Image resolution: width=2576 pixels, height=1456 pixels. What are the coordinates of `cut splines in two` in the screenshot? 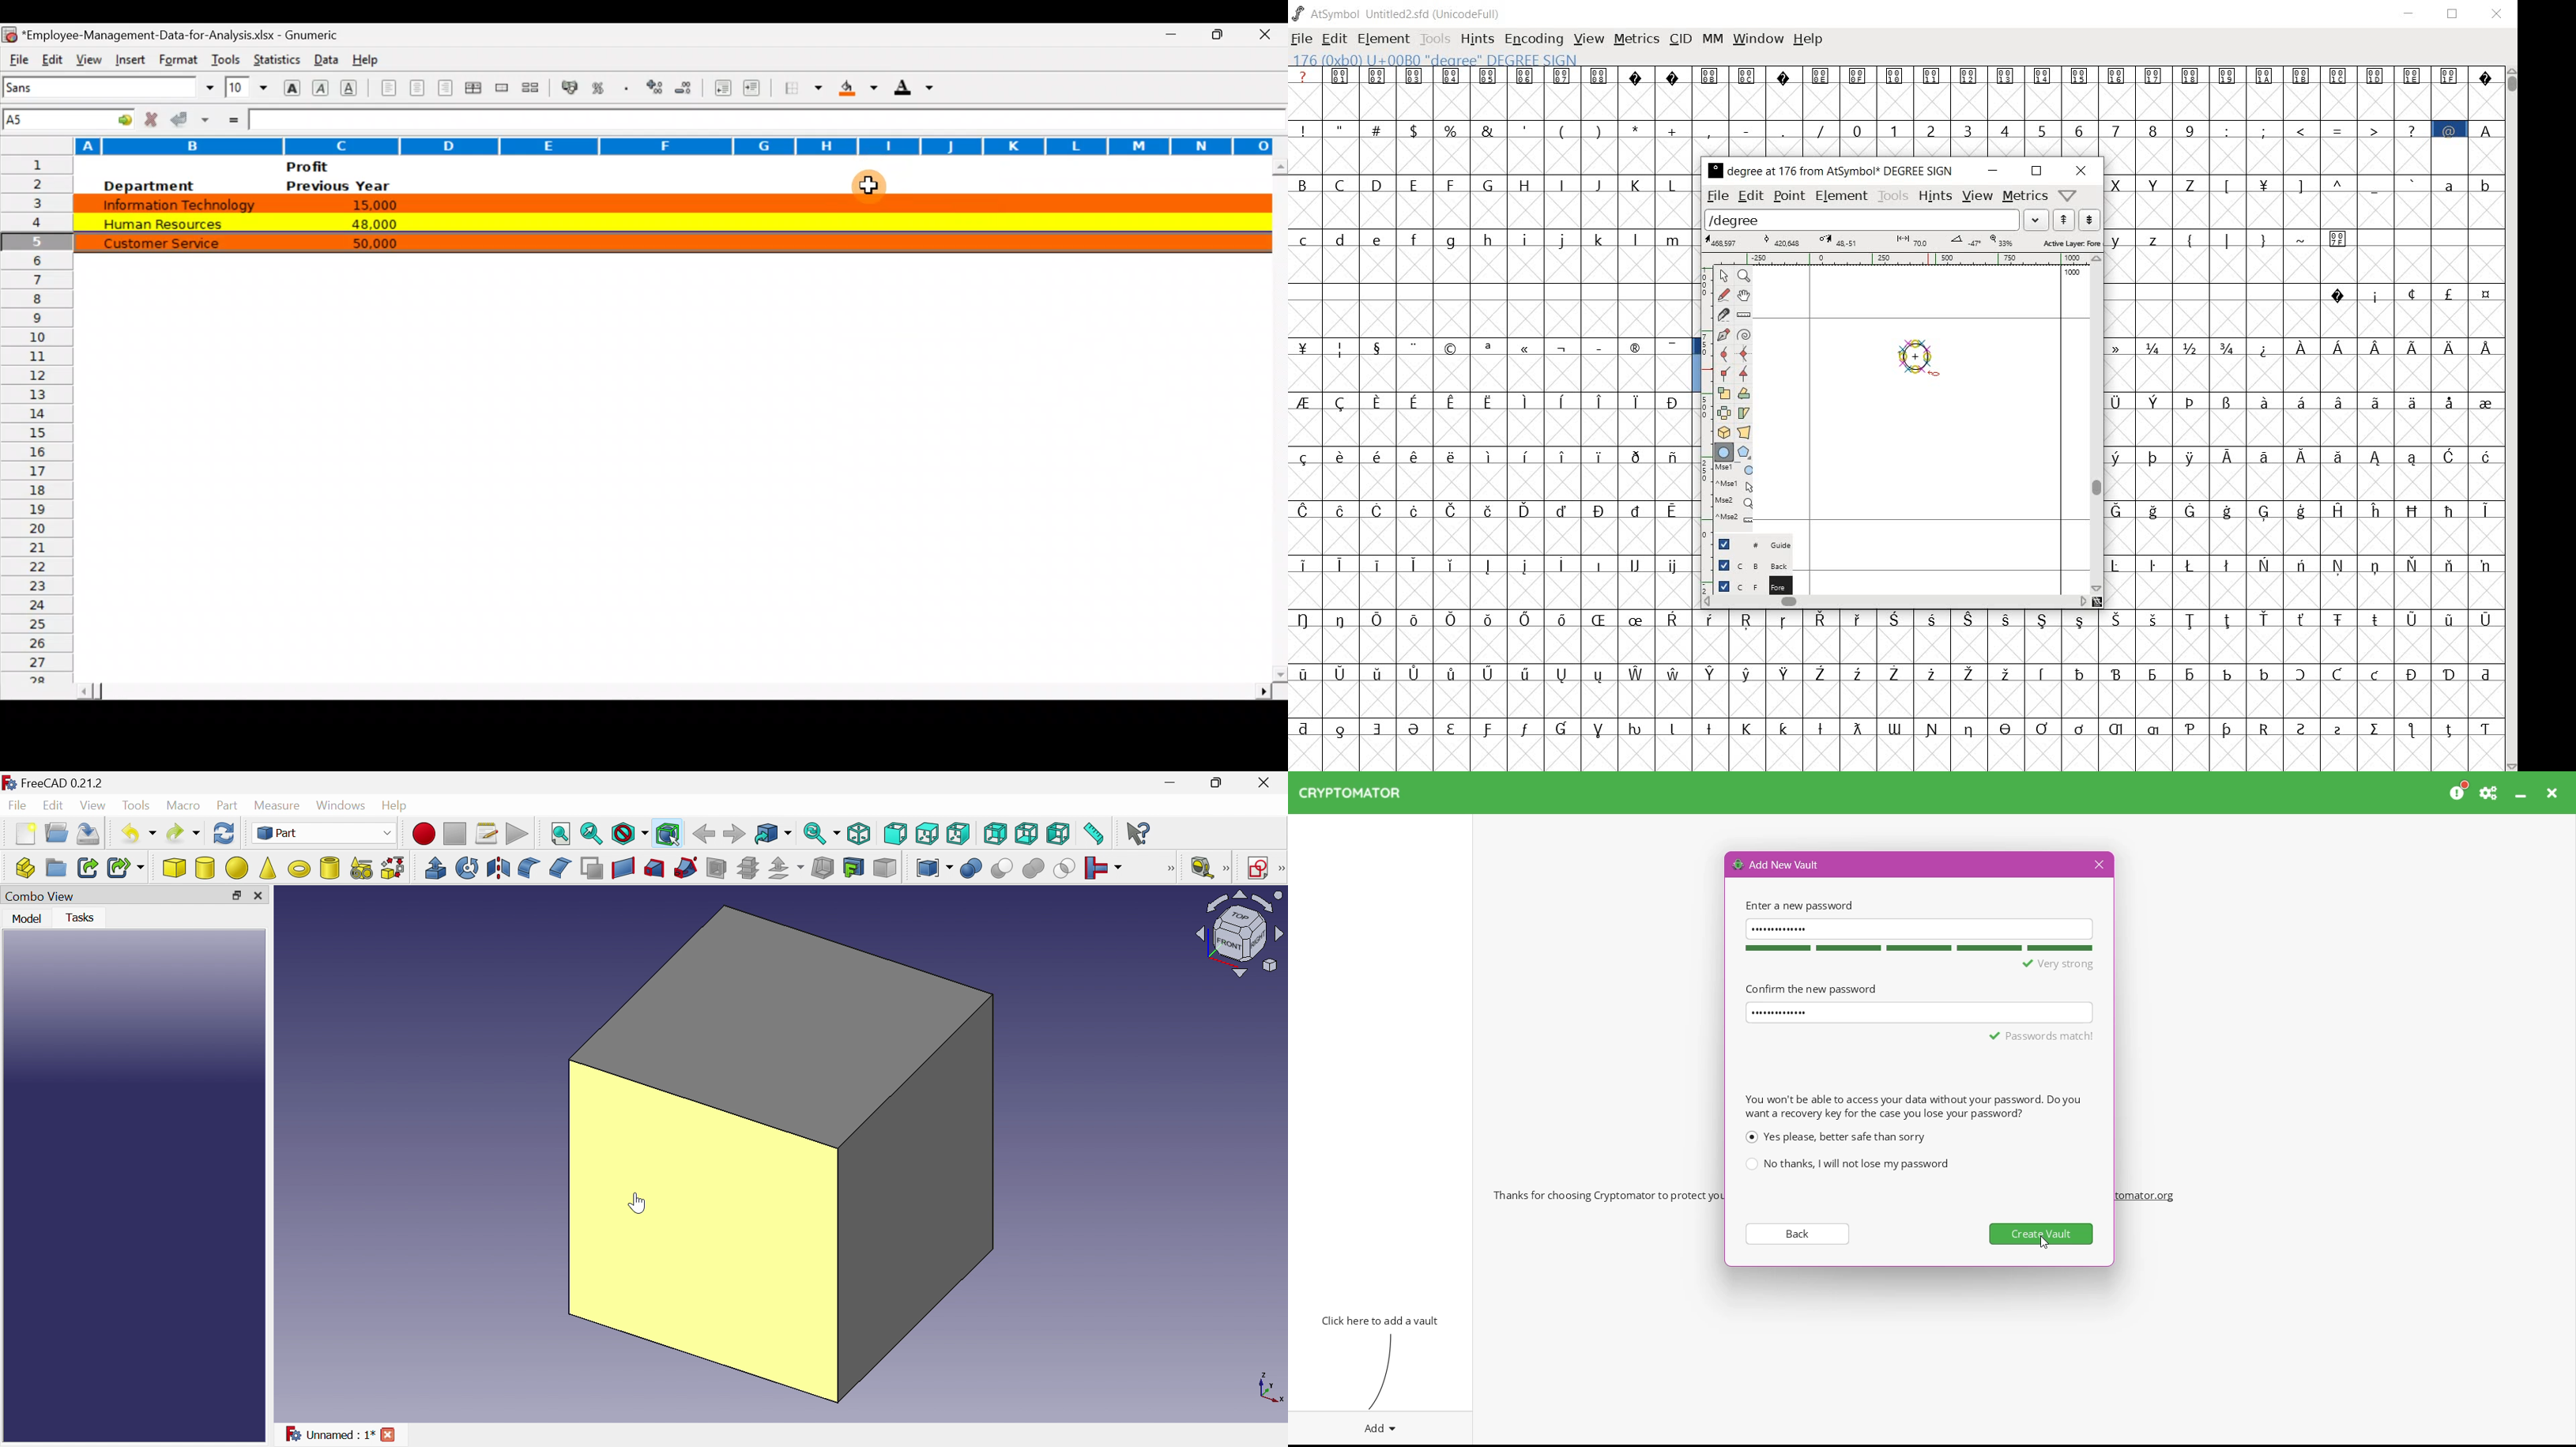 It's located at (1723, 314).